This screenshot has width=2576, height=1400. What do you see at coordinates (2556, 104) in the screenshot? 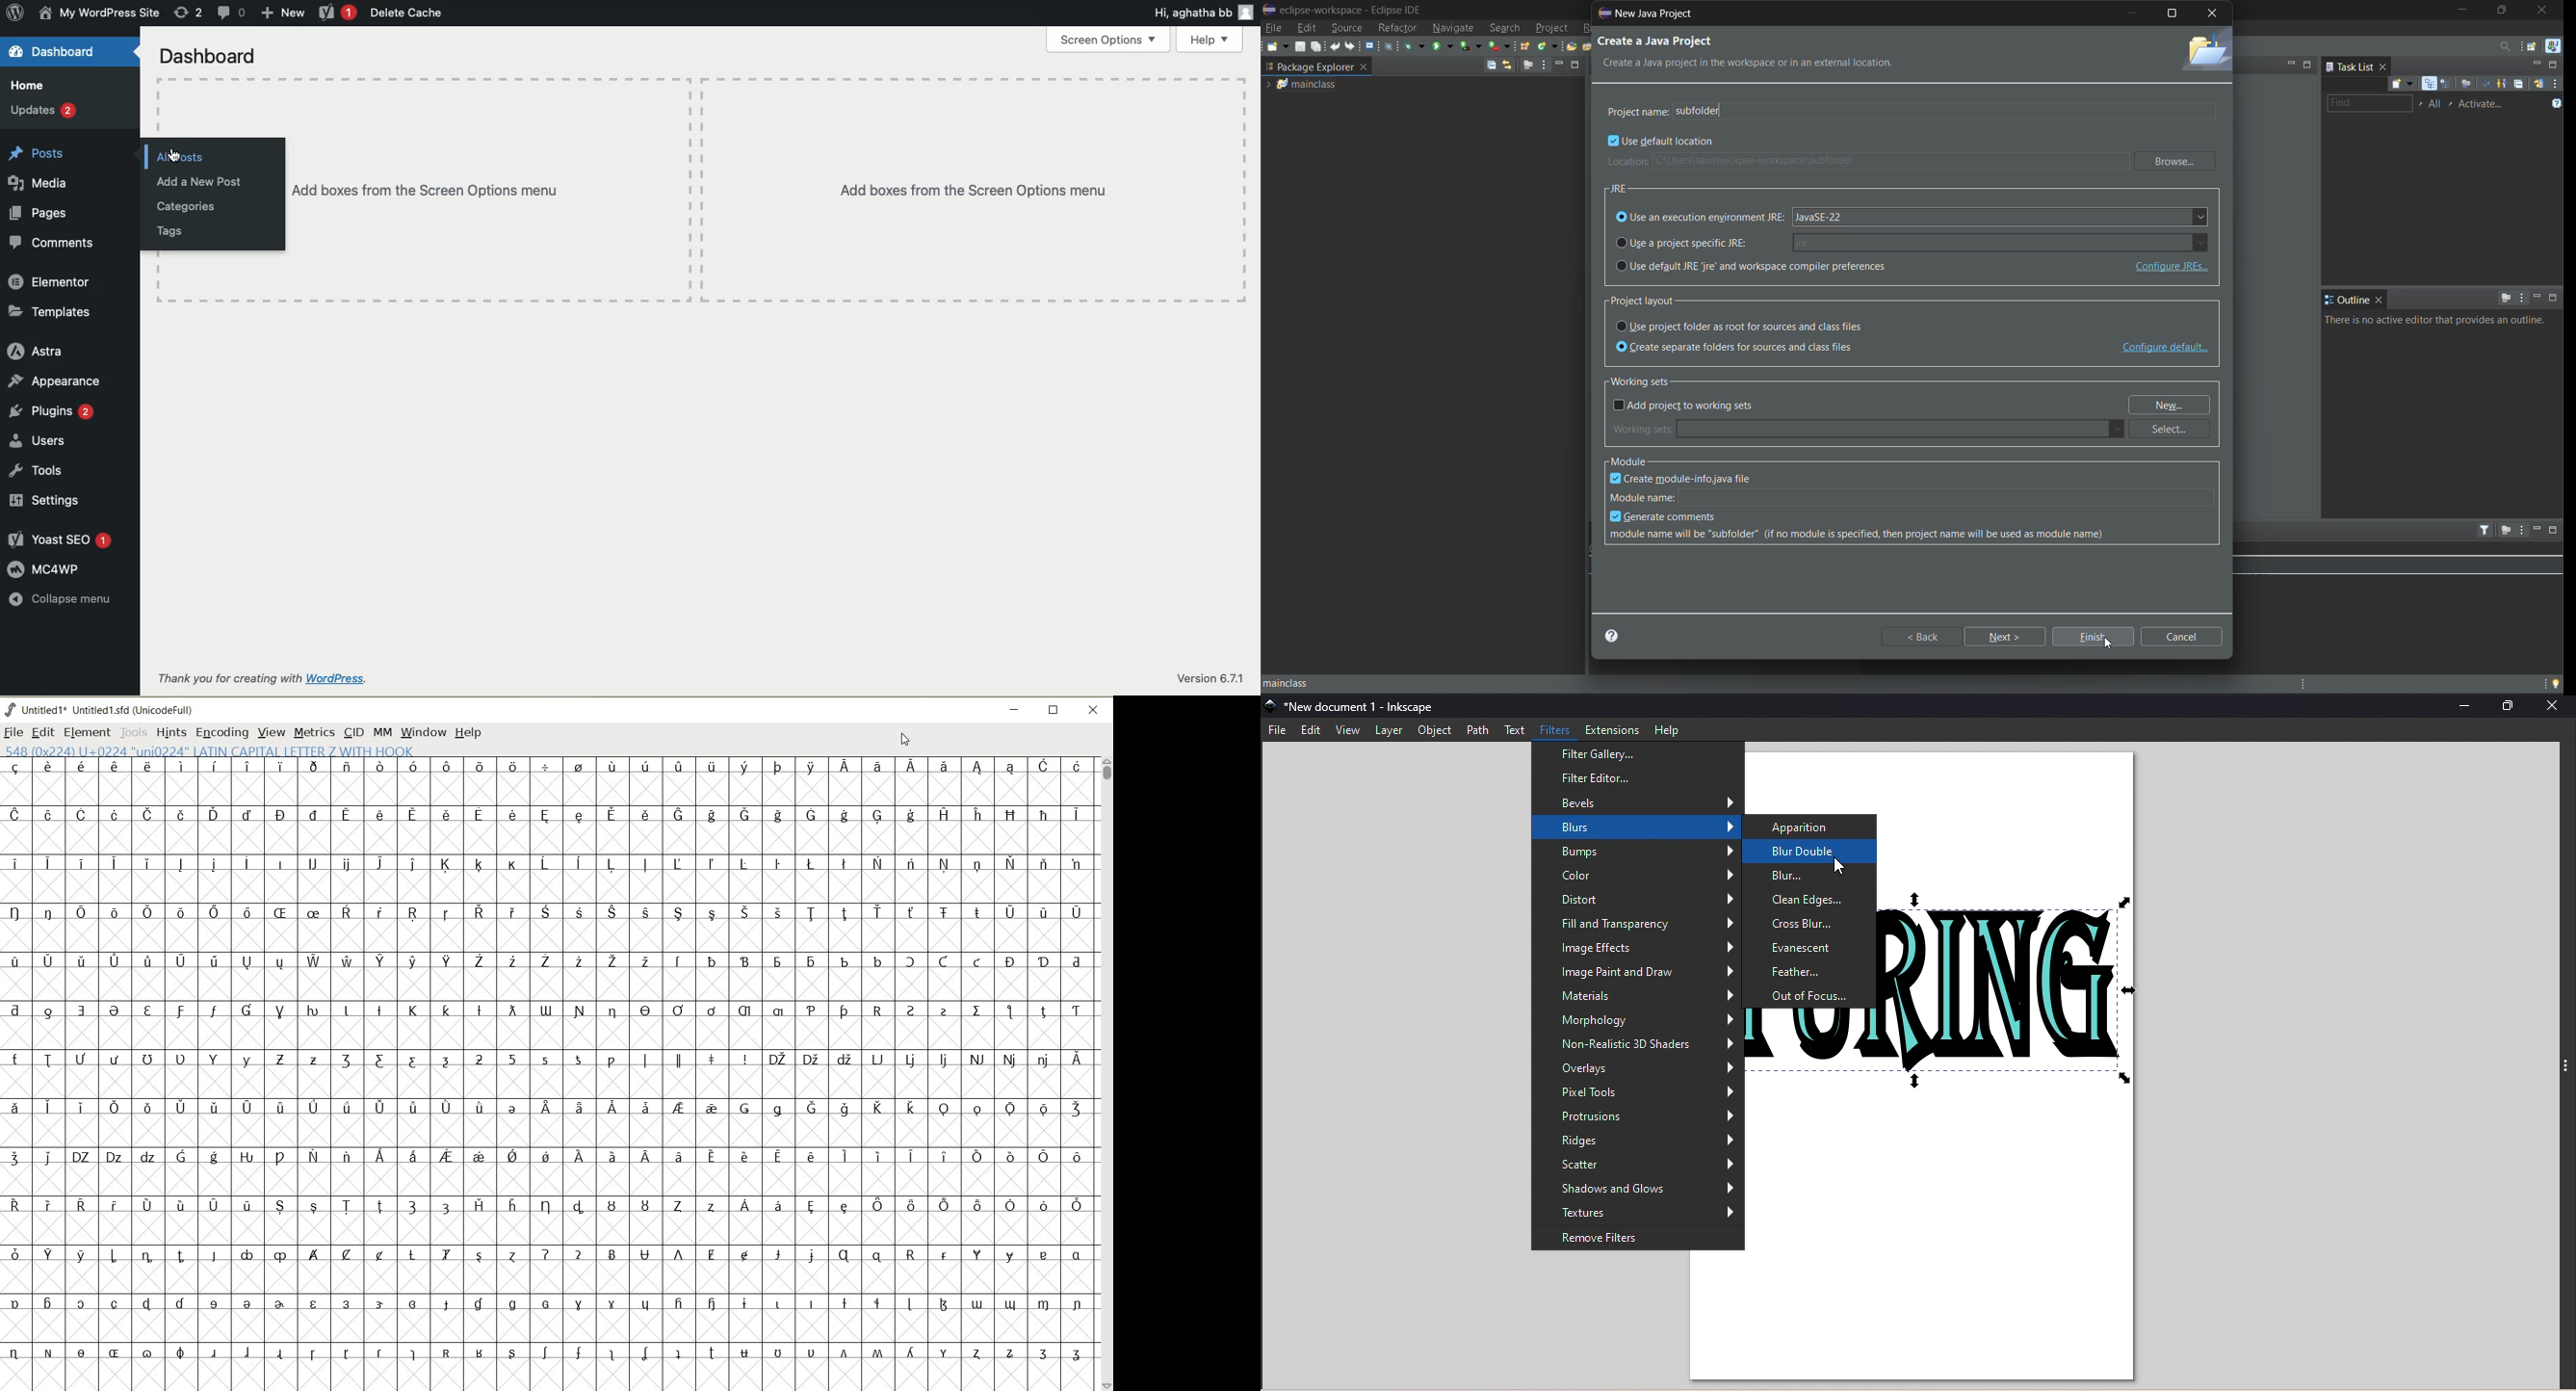
I see `show tasks UI legend` at bounding box center [2556, 104].